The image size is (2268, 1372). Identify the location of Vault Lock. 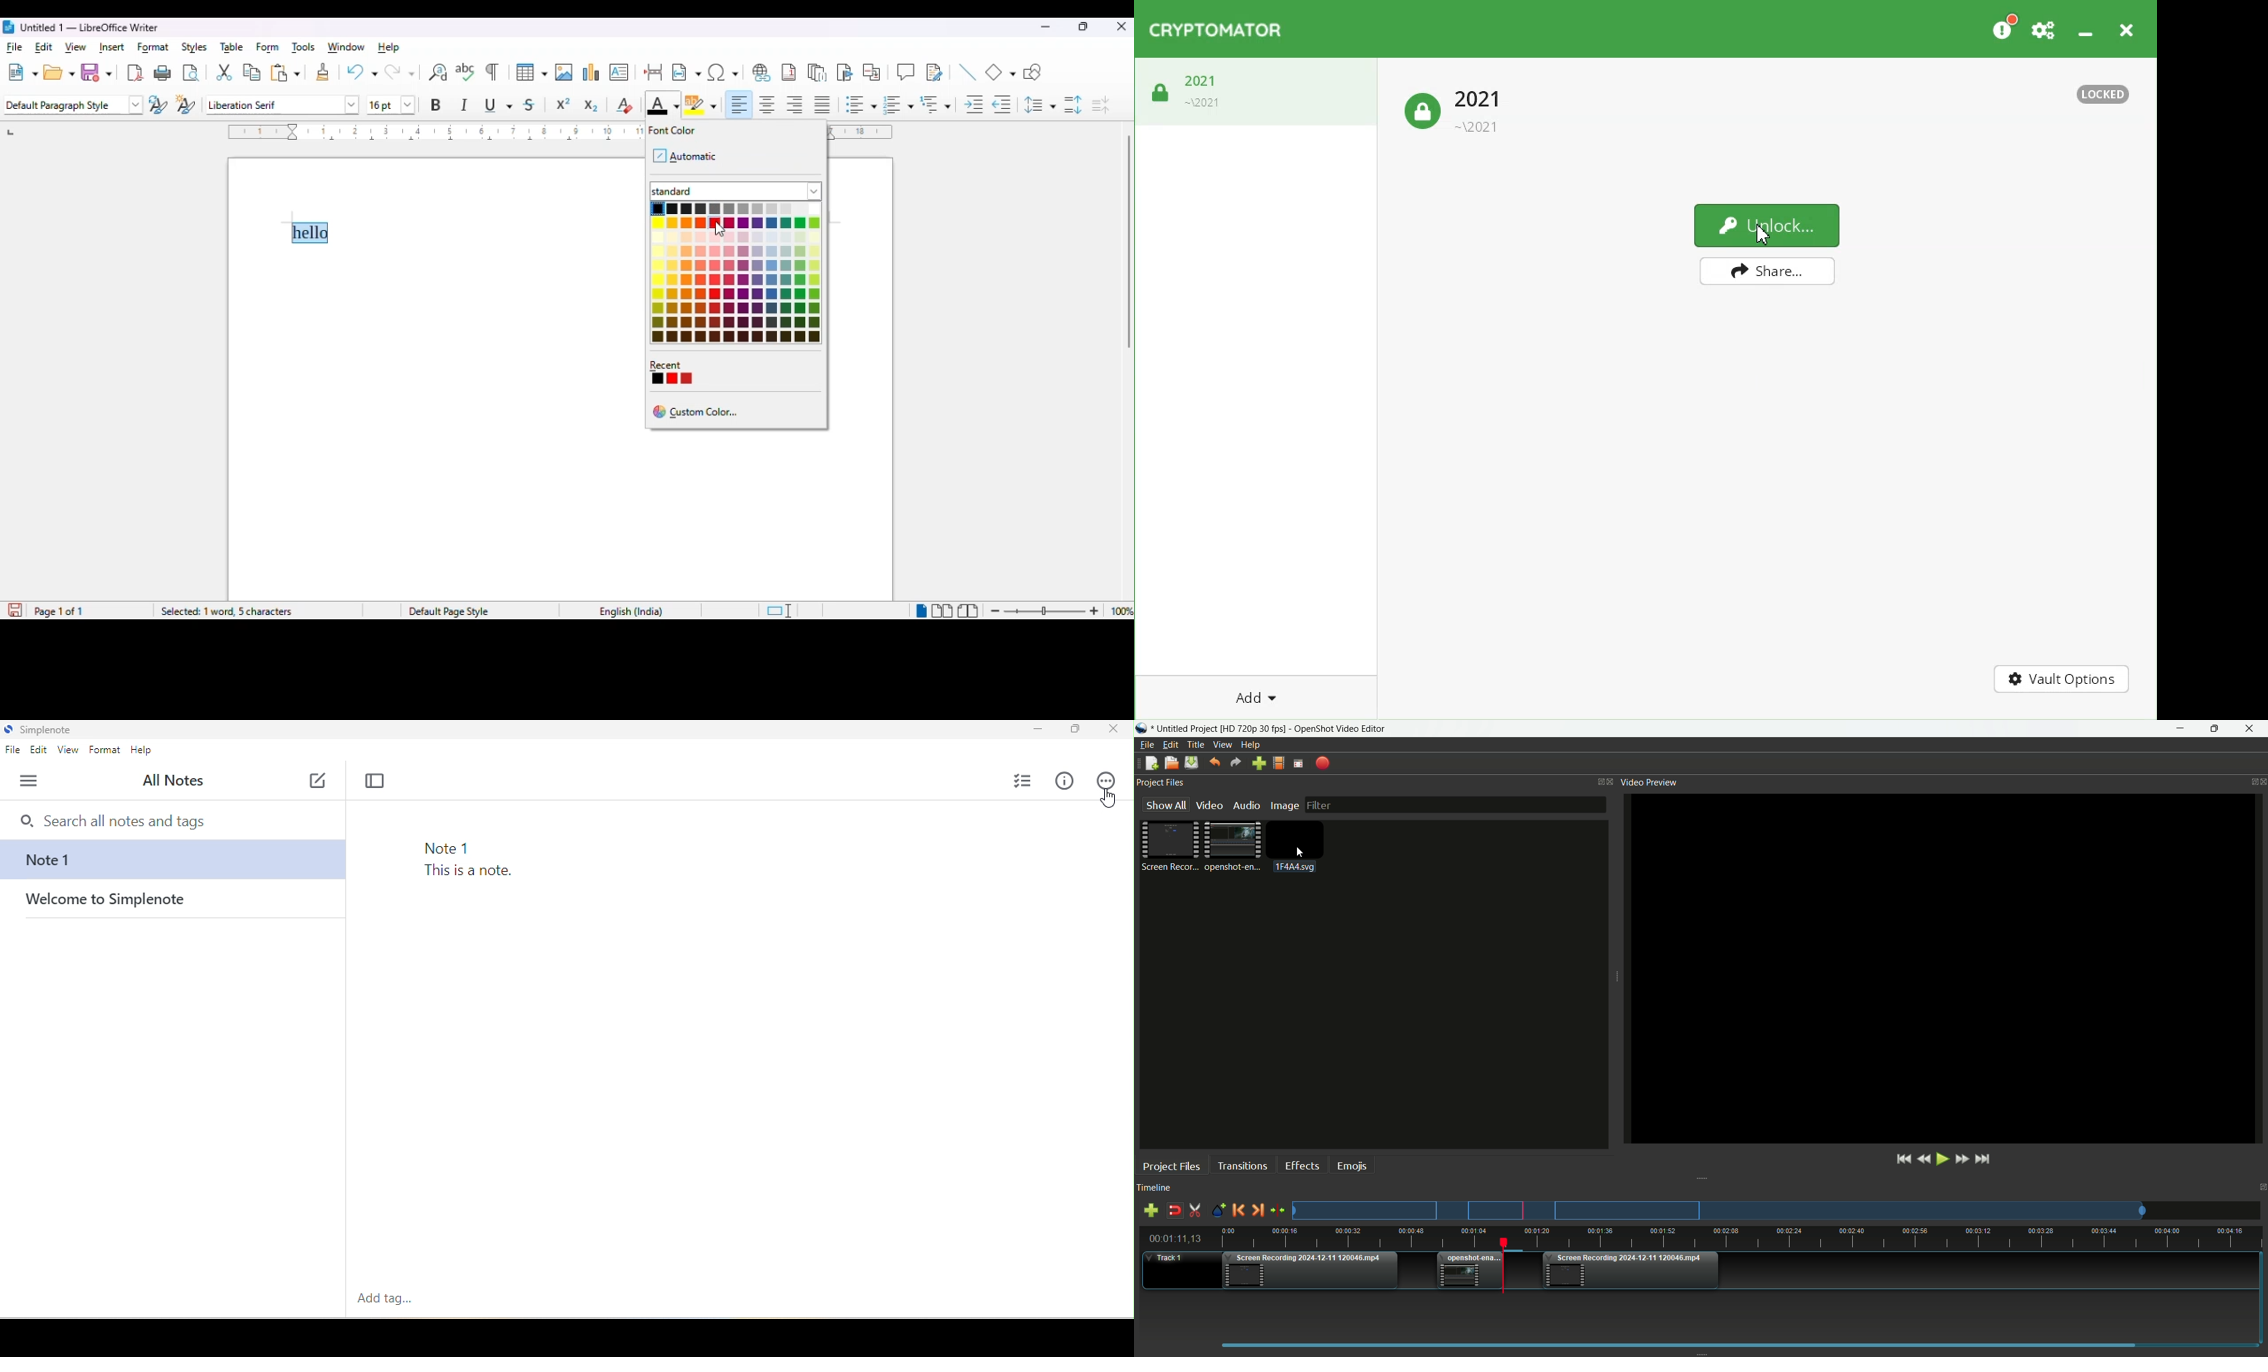
(1458, 108).